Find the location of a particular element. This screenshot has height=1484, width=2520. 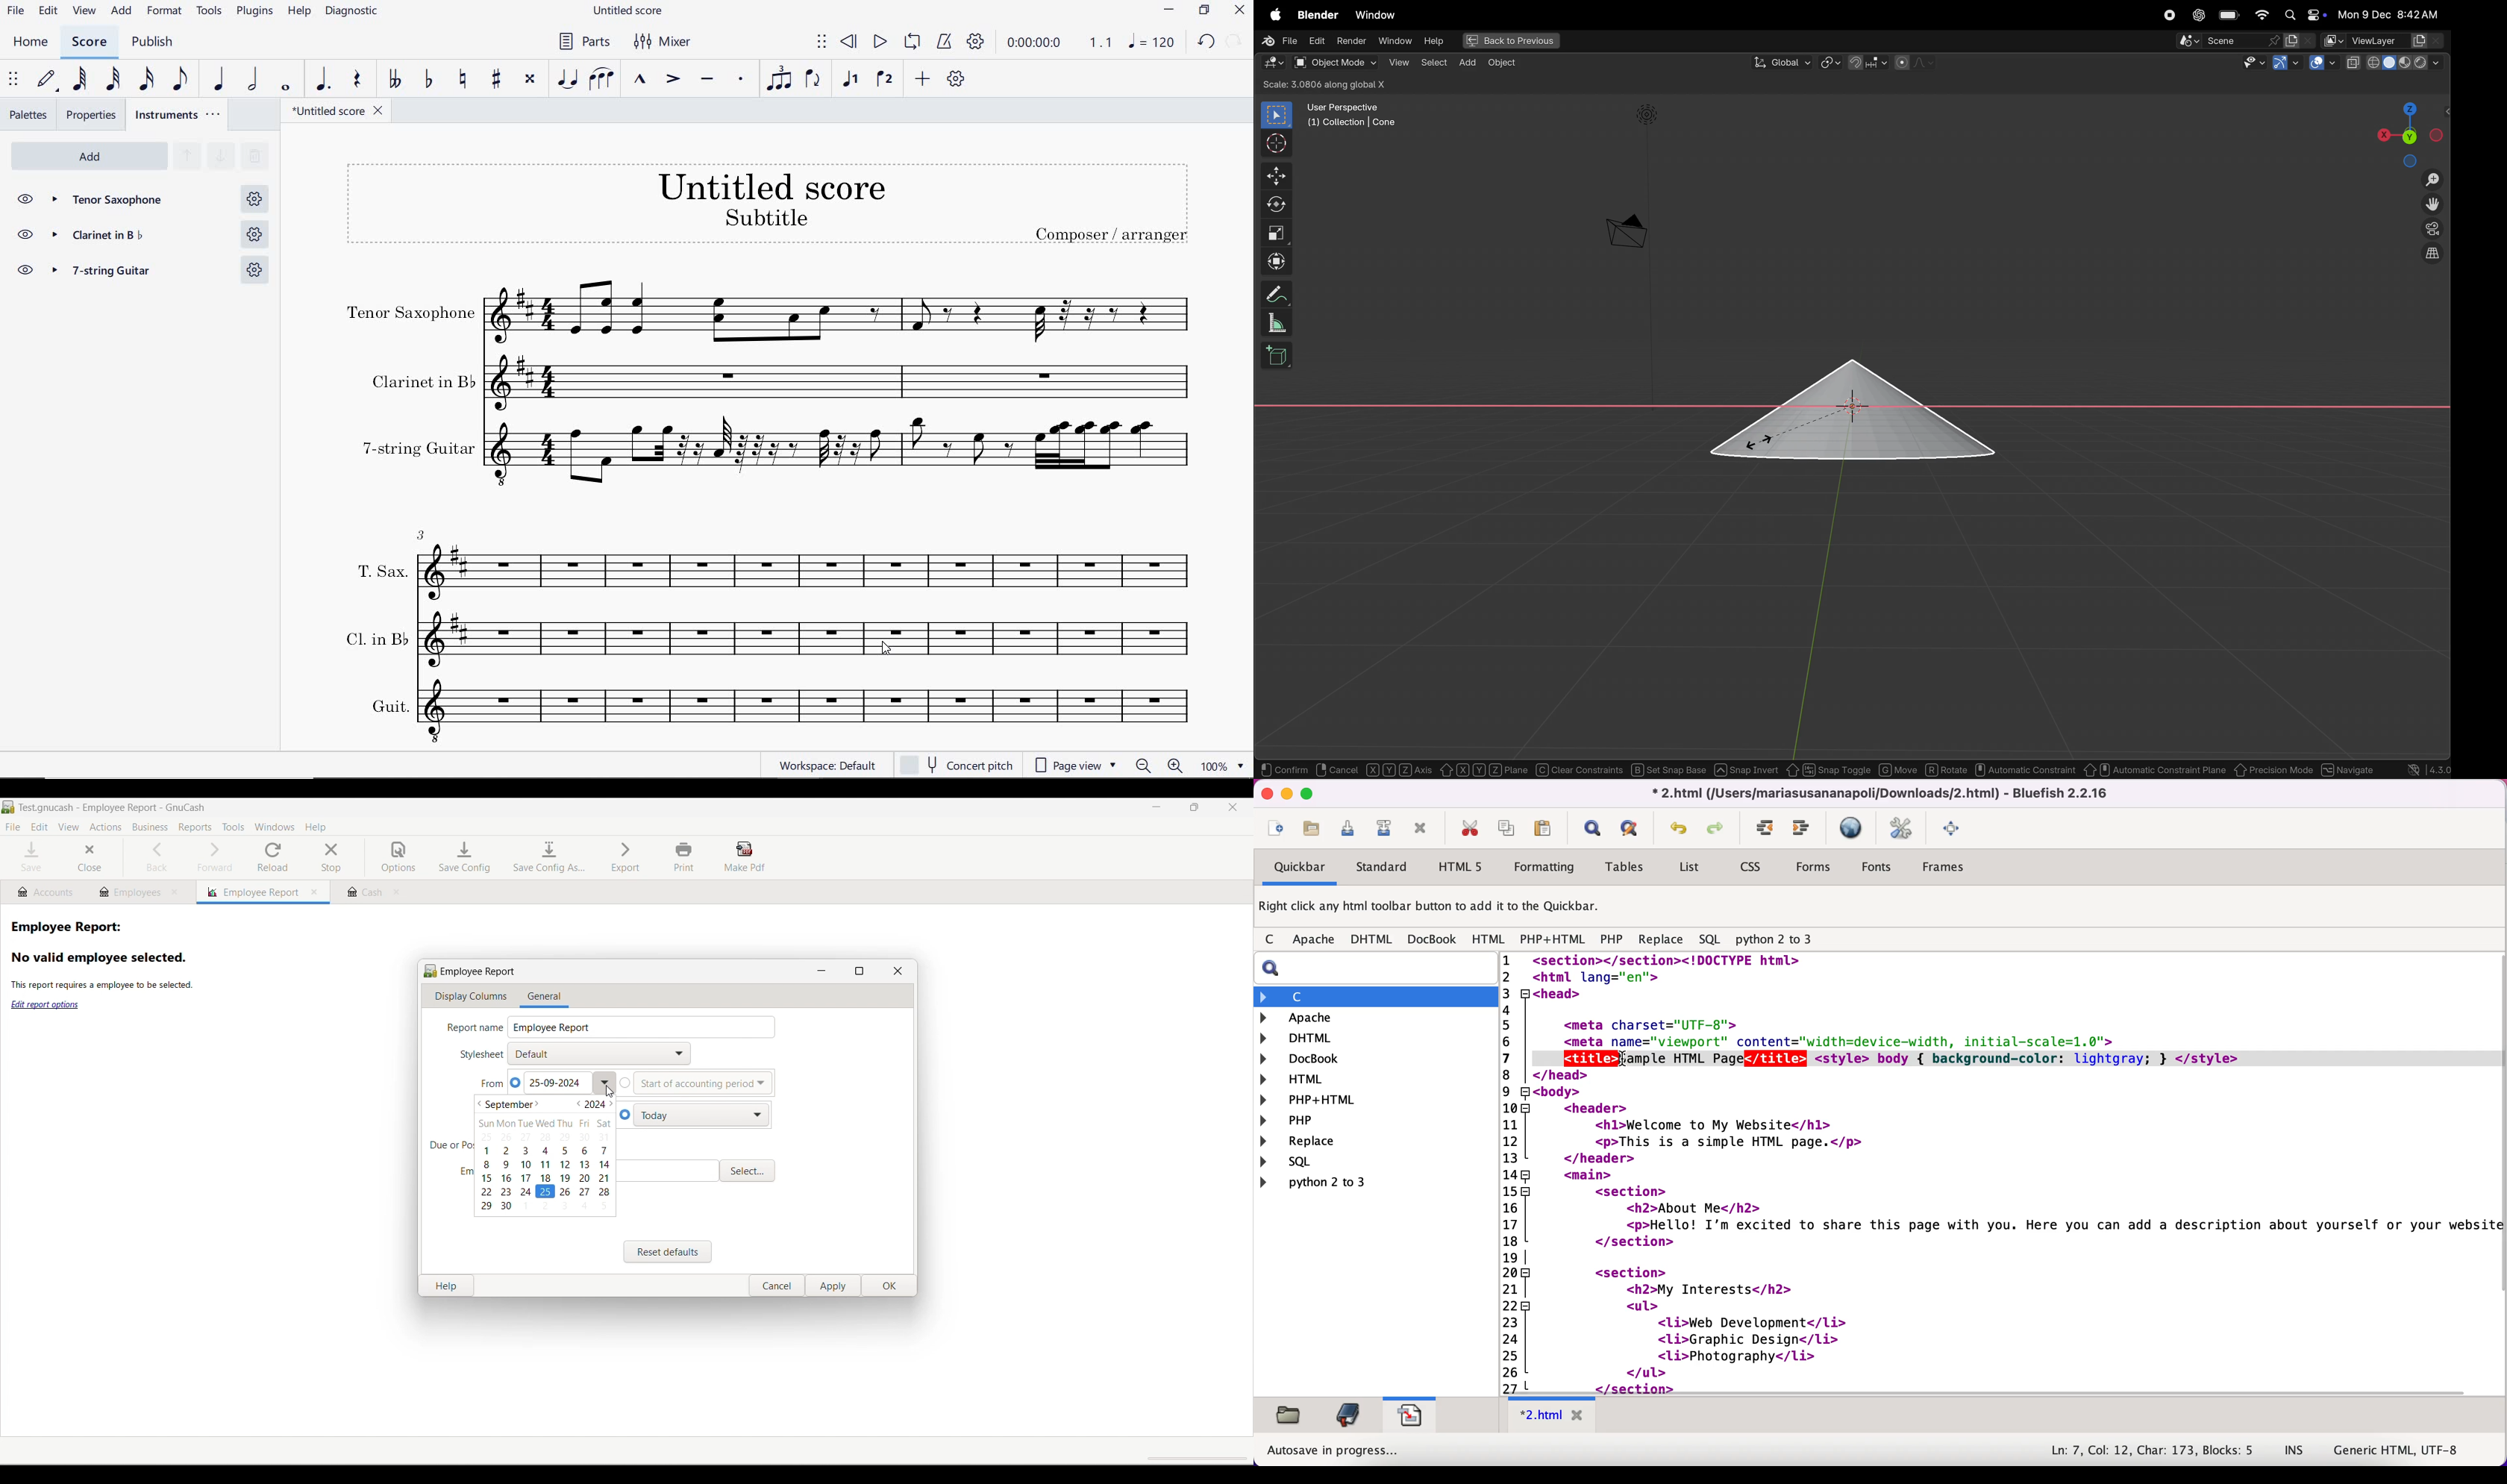

php+html is located at coordinates (1315, 1101).